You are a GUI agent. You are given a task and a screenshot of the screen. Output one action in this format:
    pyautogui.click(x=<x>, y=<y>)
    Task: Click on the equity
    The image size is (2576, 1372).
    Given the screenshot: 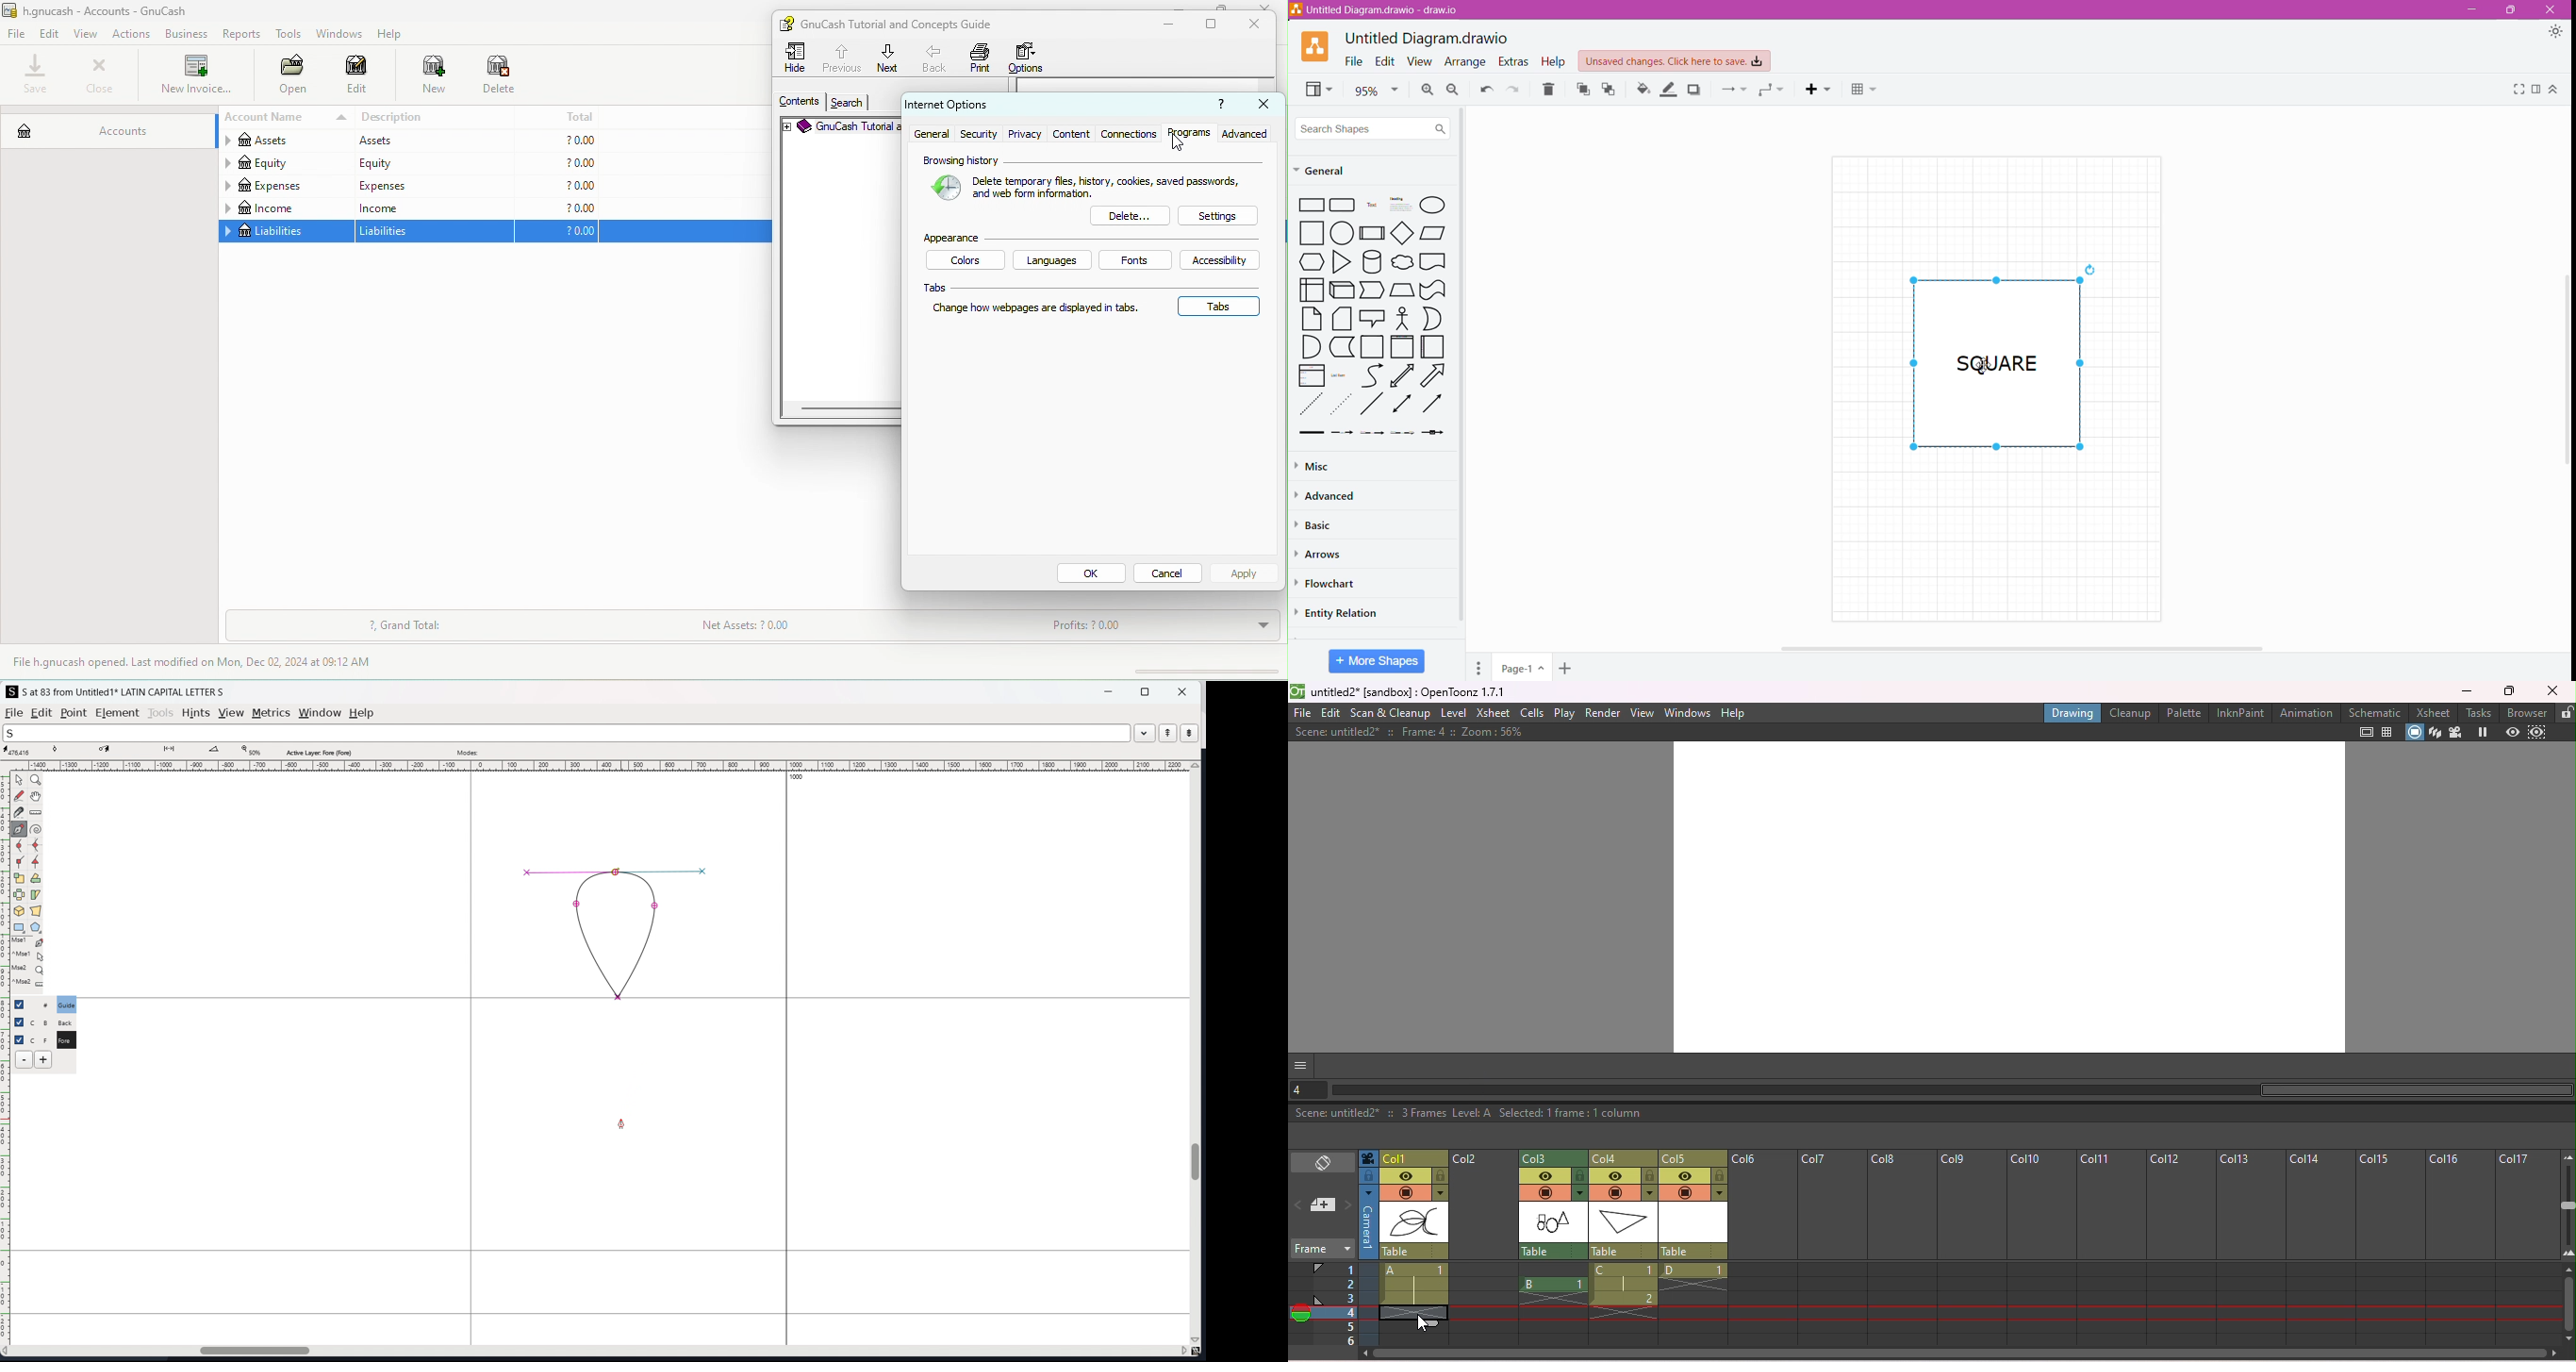 What is the action you would take?
    pyautogui.click(x=432, y=163)
    